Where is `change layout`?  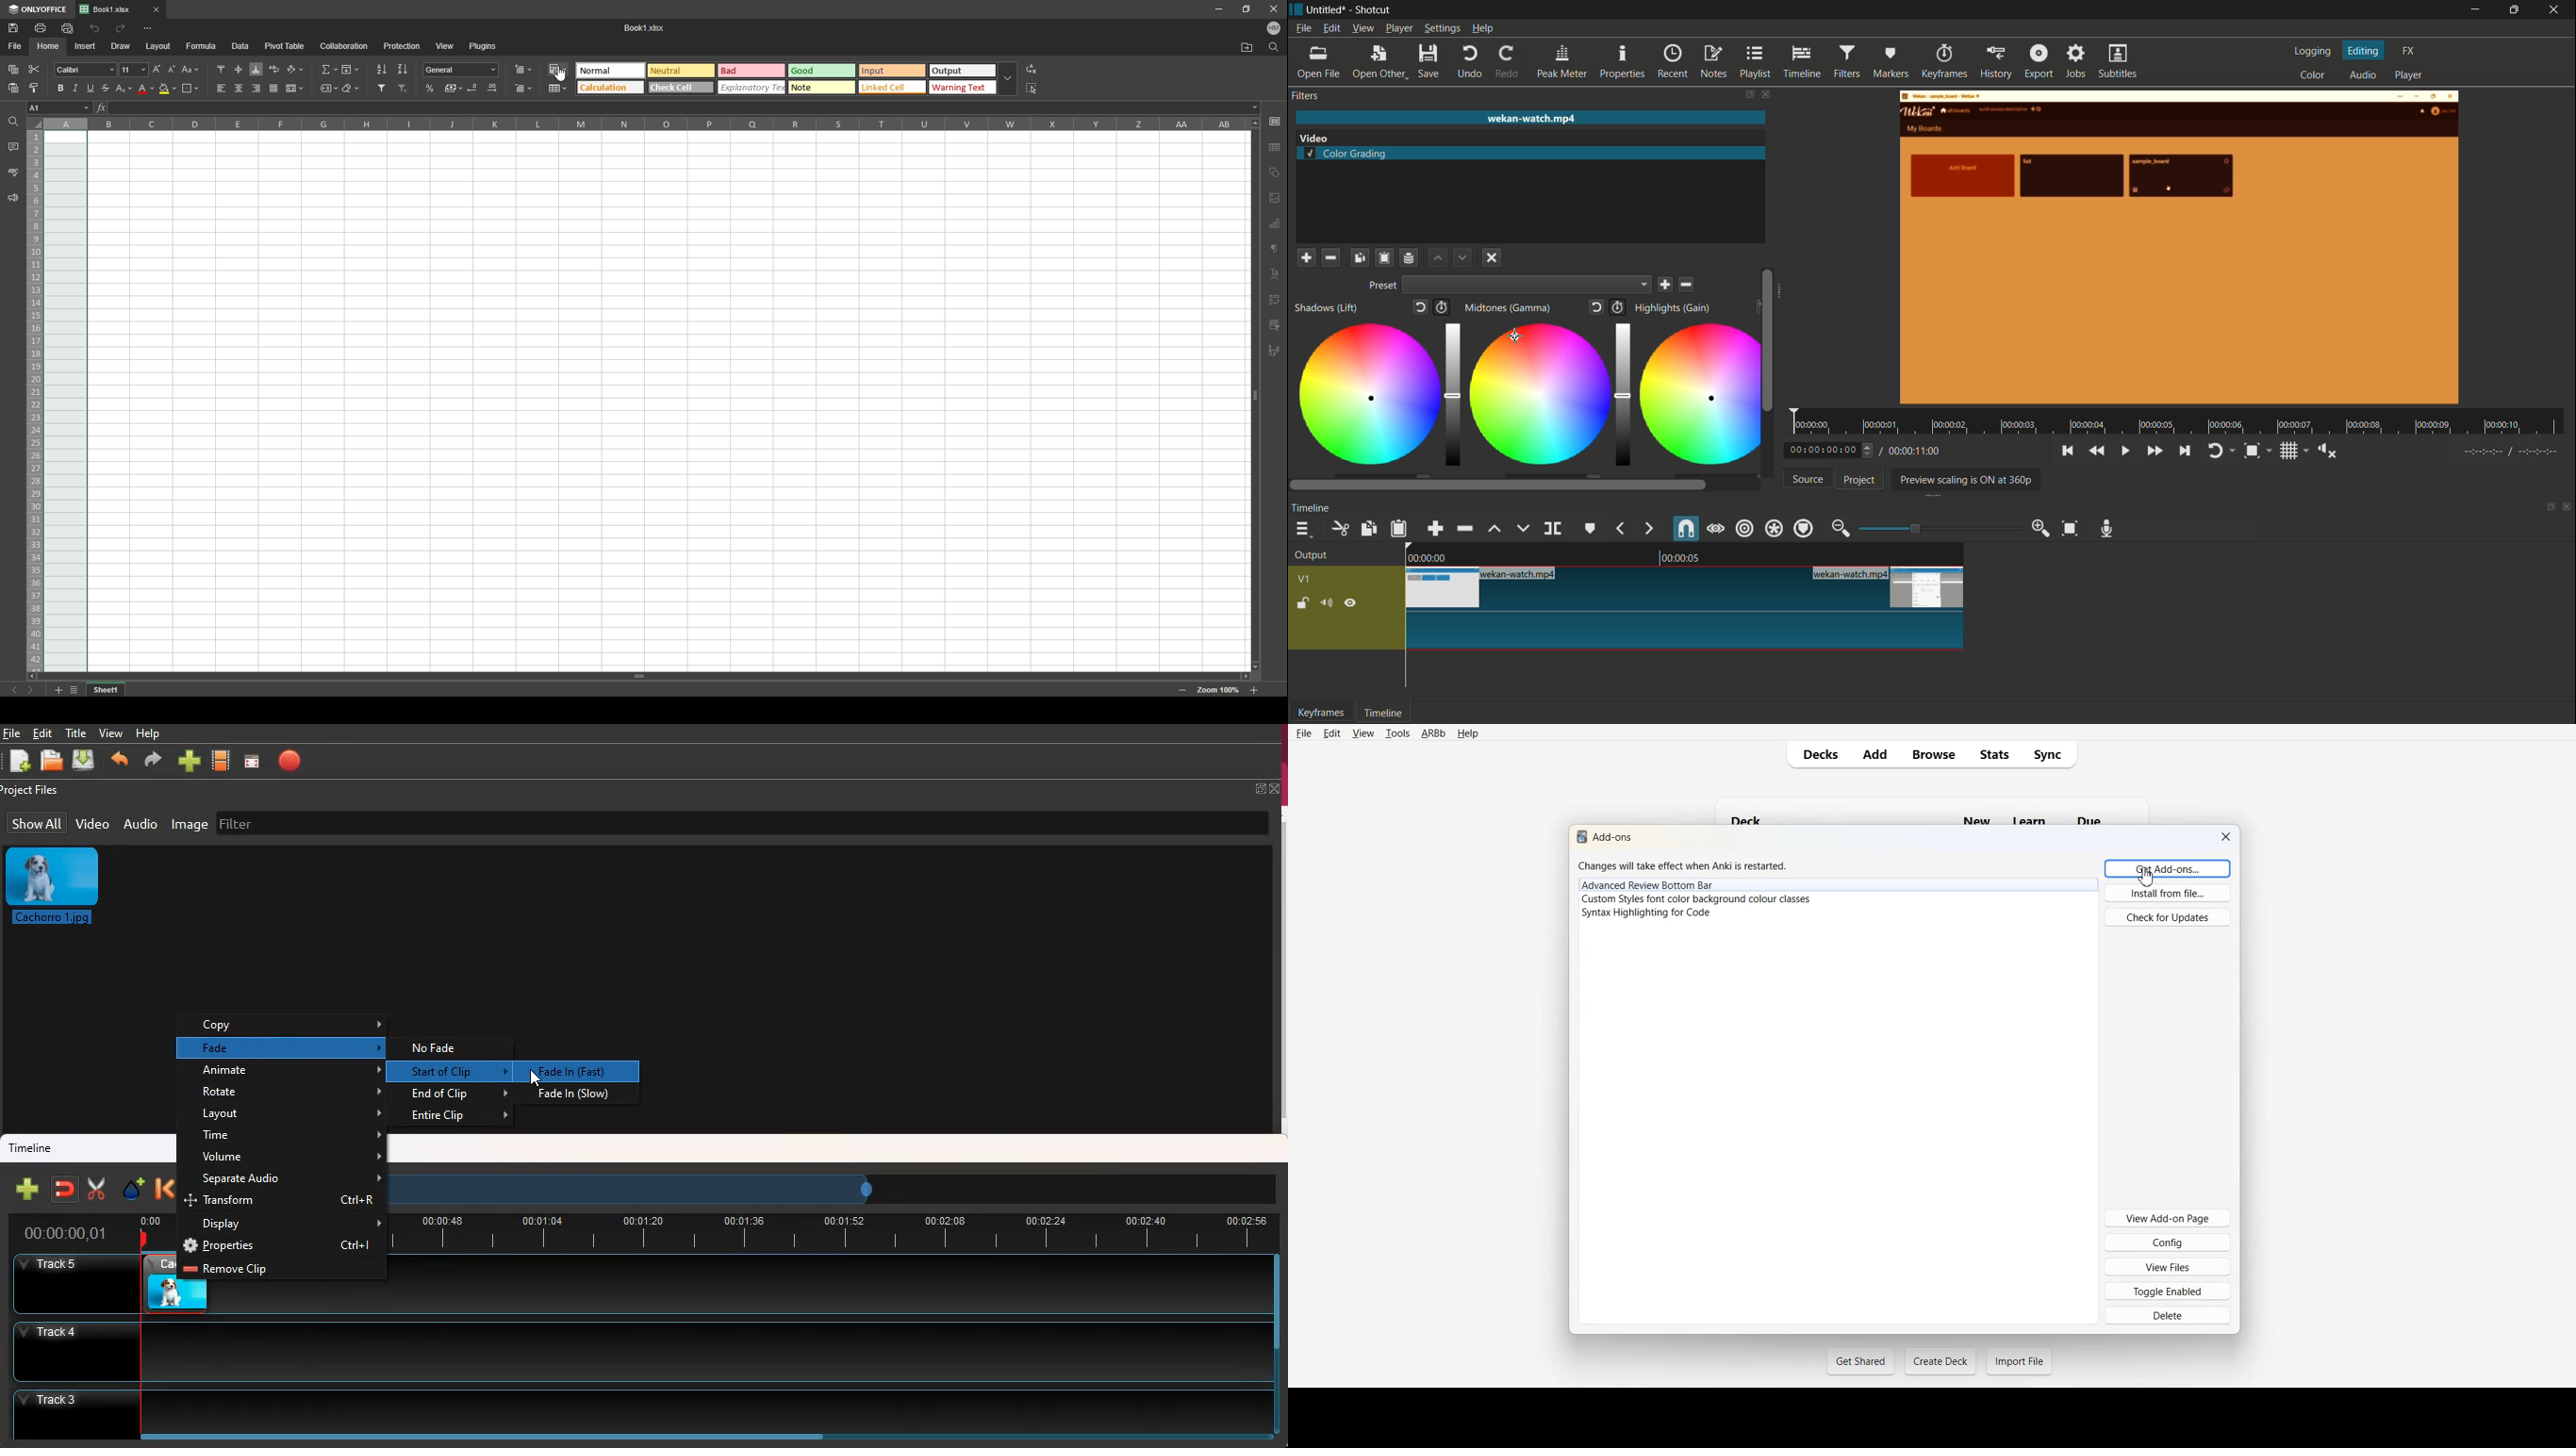
change layout is located at coordinates (1749, 95).